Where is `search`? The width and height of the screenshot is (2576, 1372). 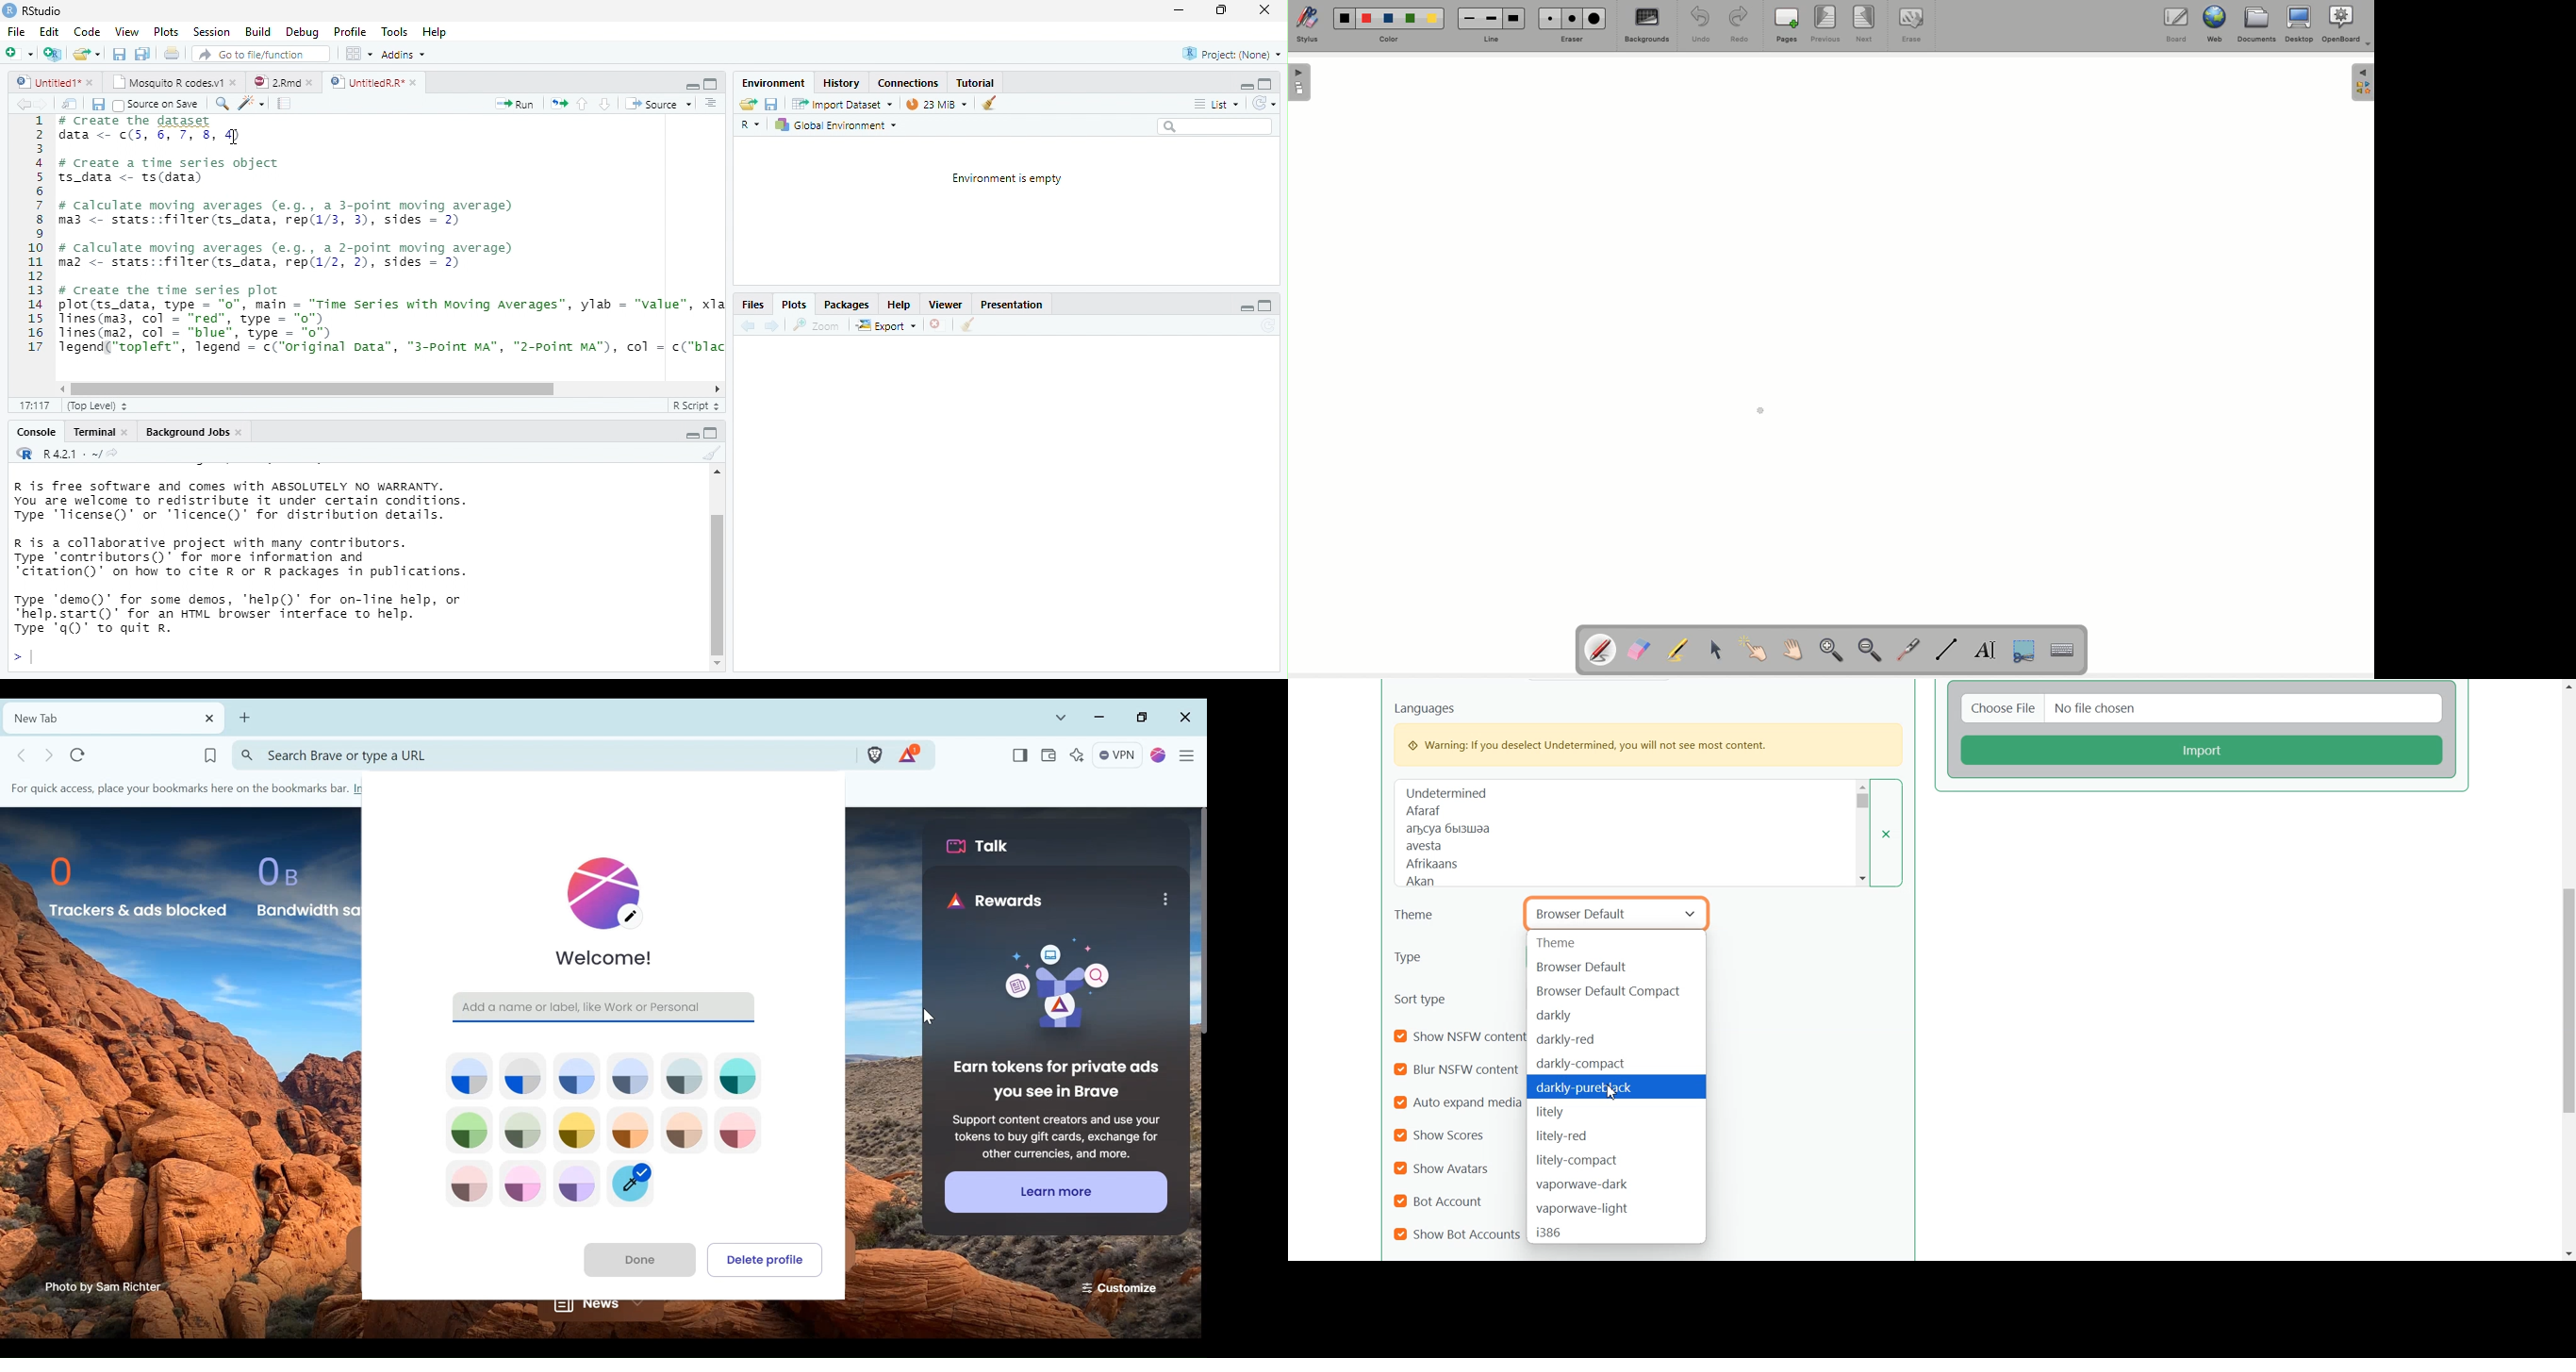
search is located at coordinates (1214, 126).